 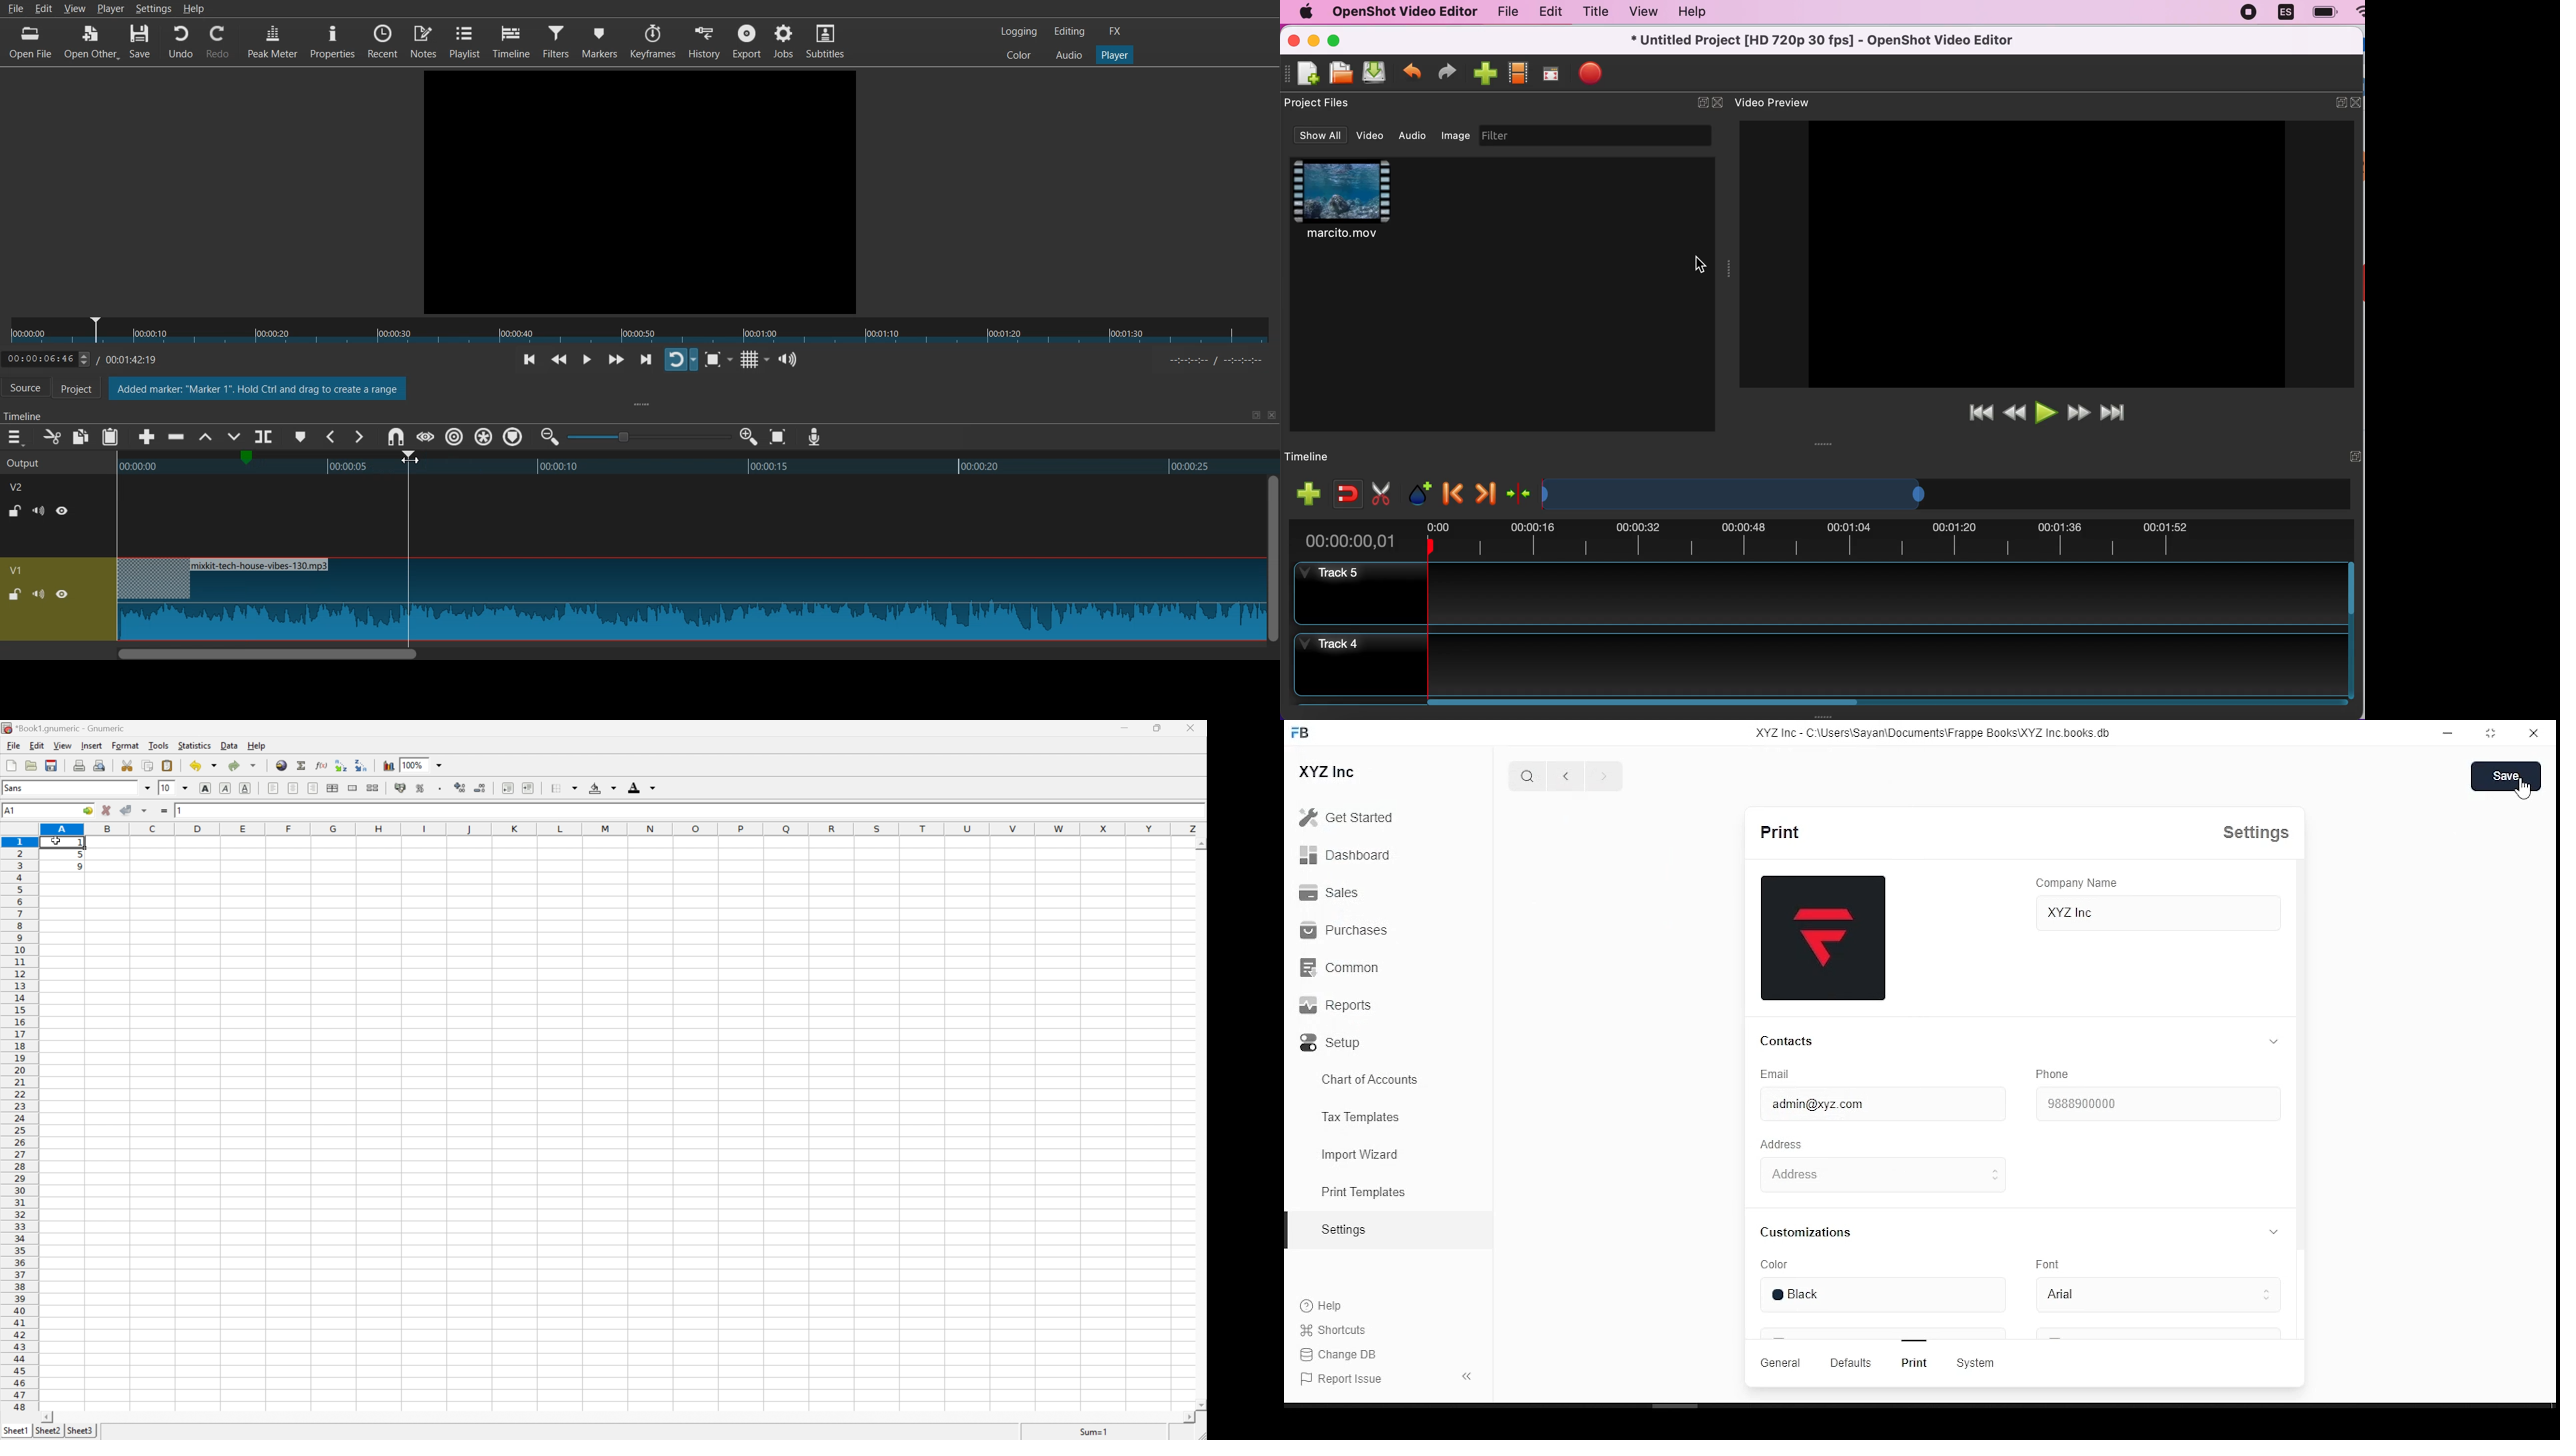 What do you see at coordinates (1317, 457) in the screenshot?
I see `timeline` at bounding box center [1317, 457].